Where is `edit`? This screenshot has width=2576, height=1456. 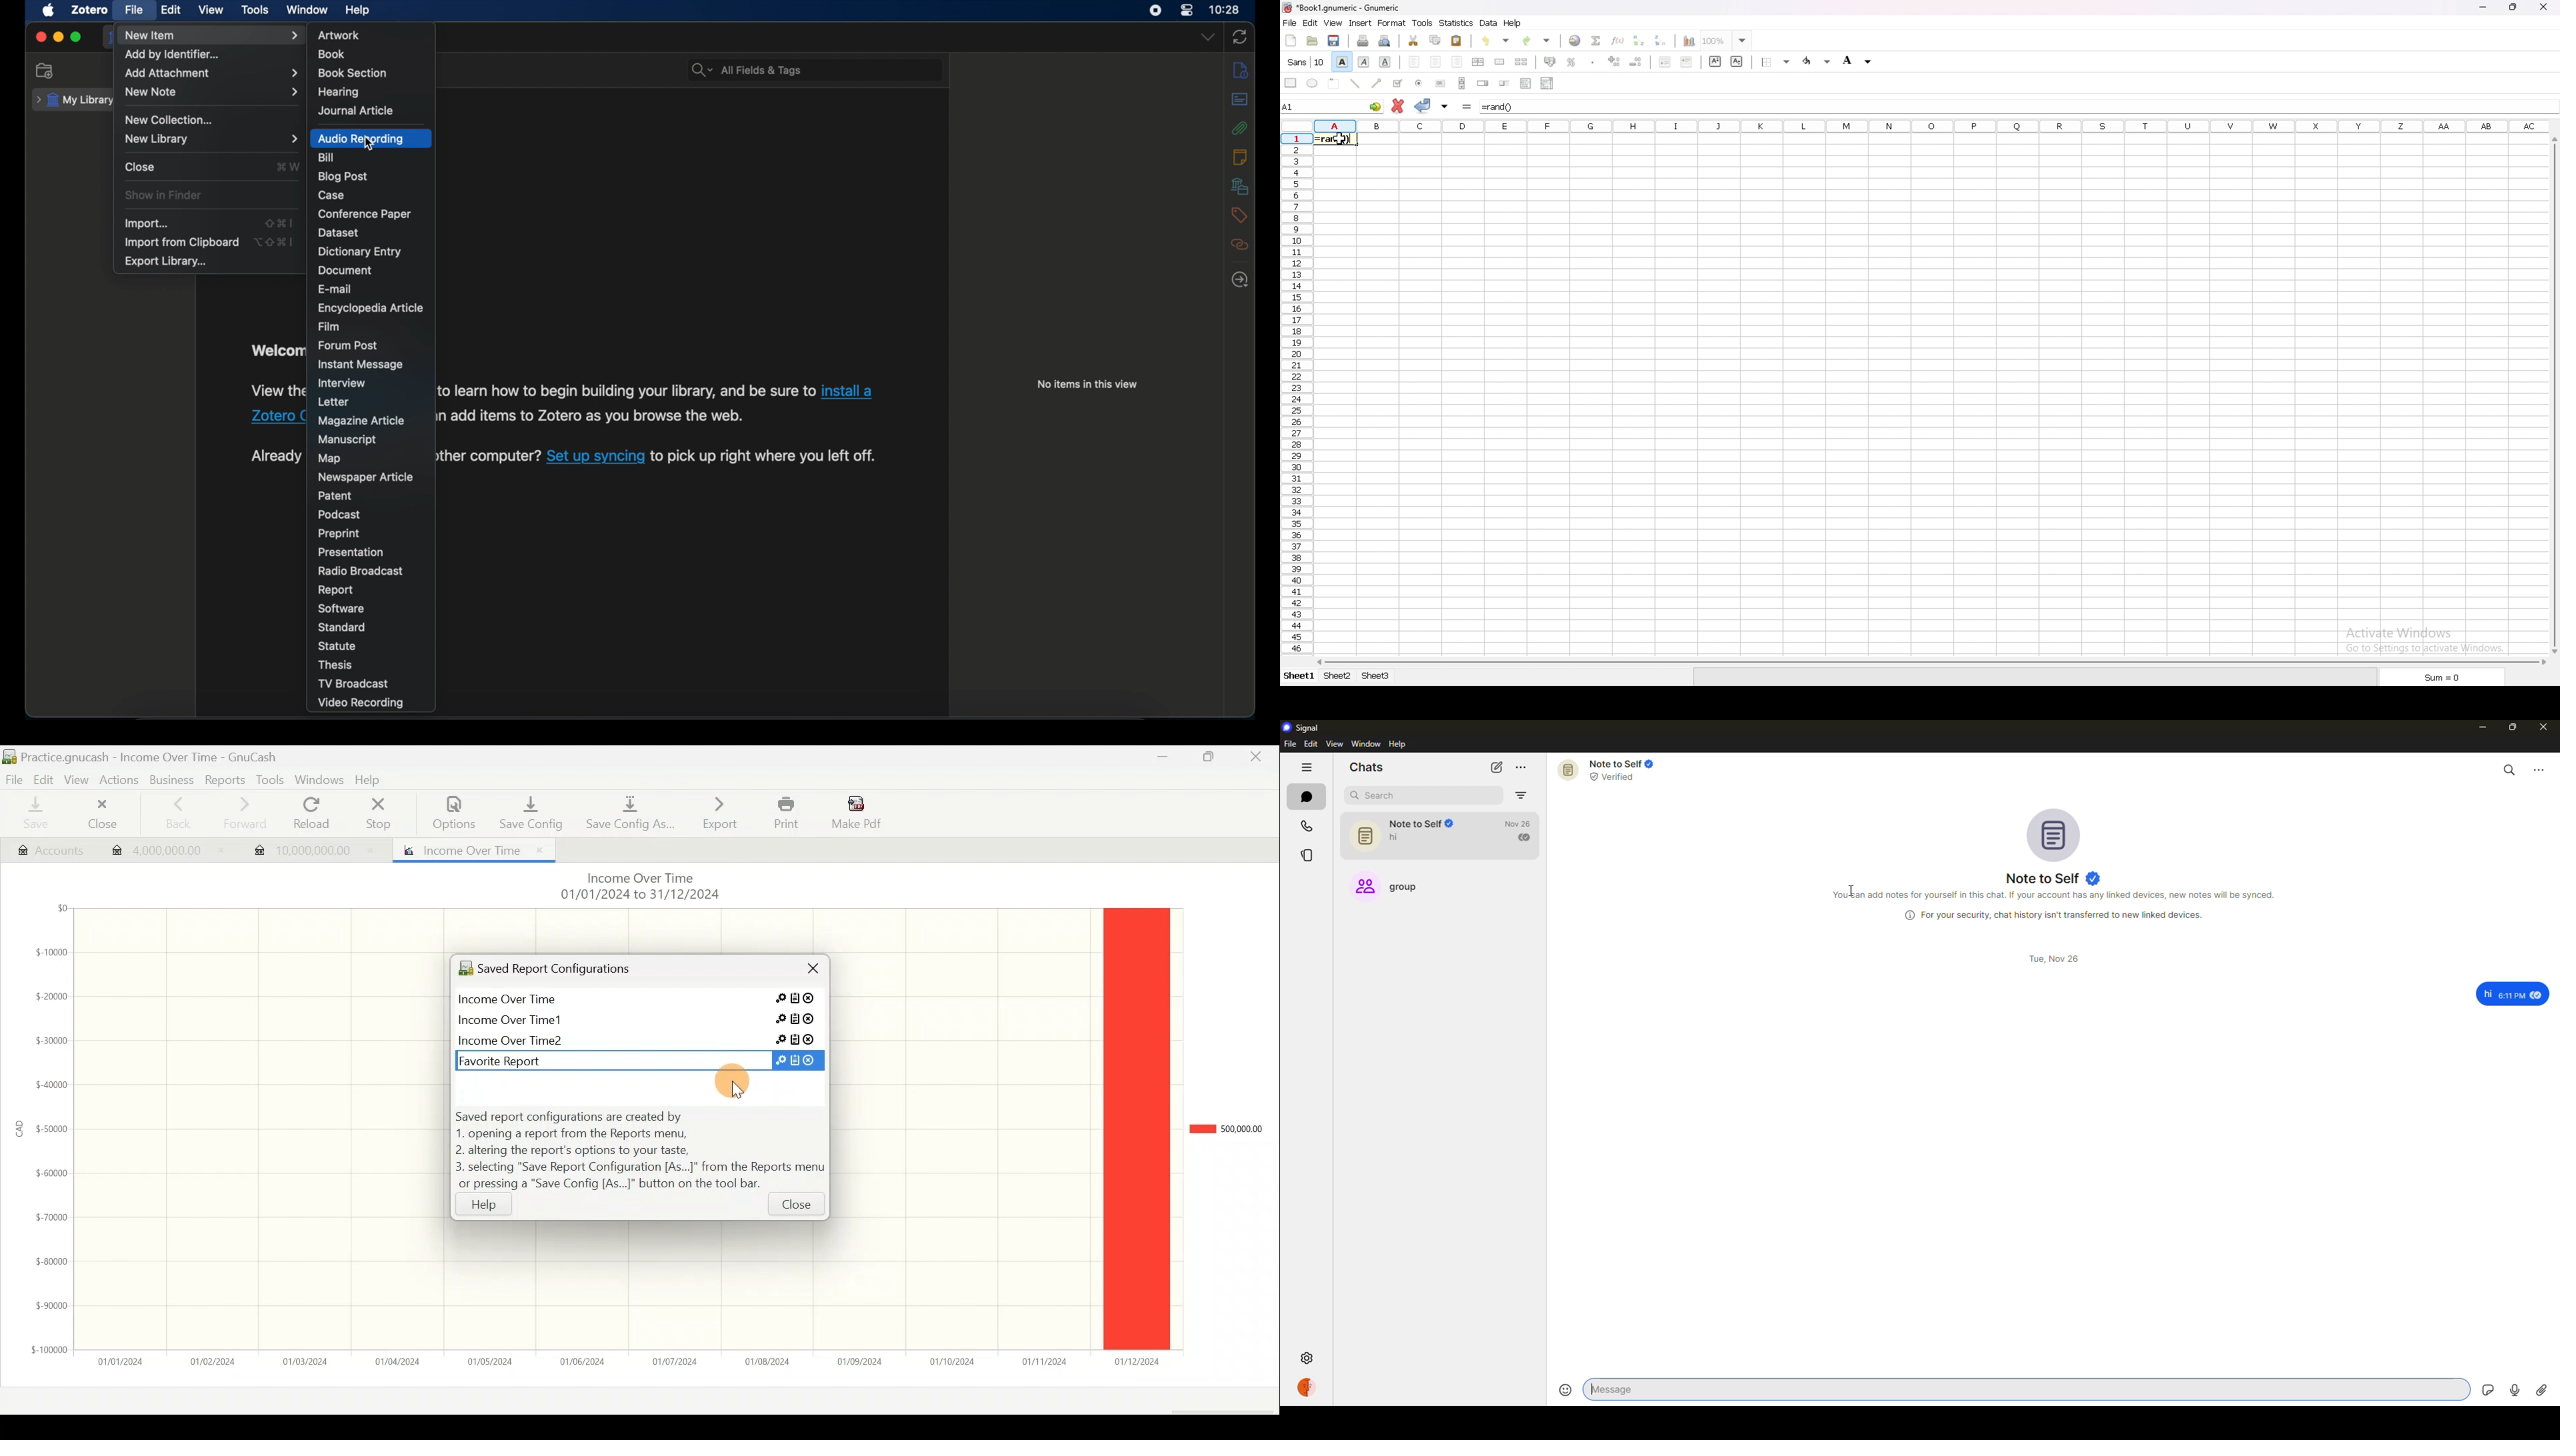 edit is located at coordinates (1310, 744).